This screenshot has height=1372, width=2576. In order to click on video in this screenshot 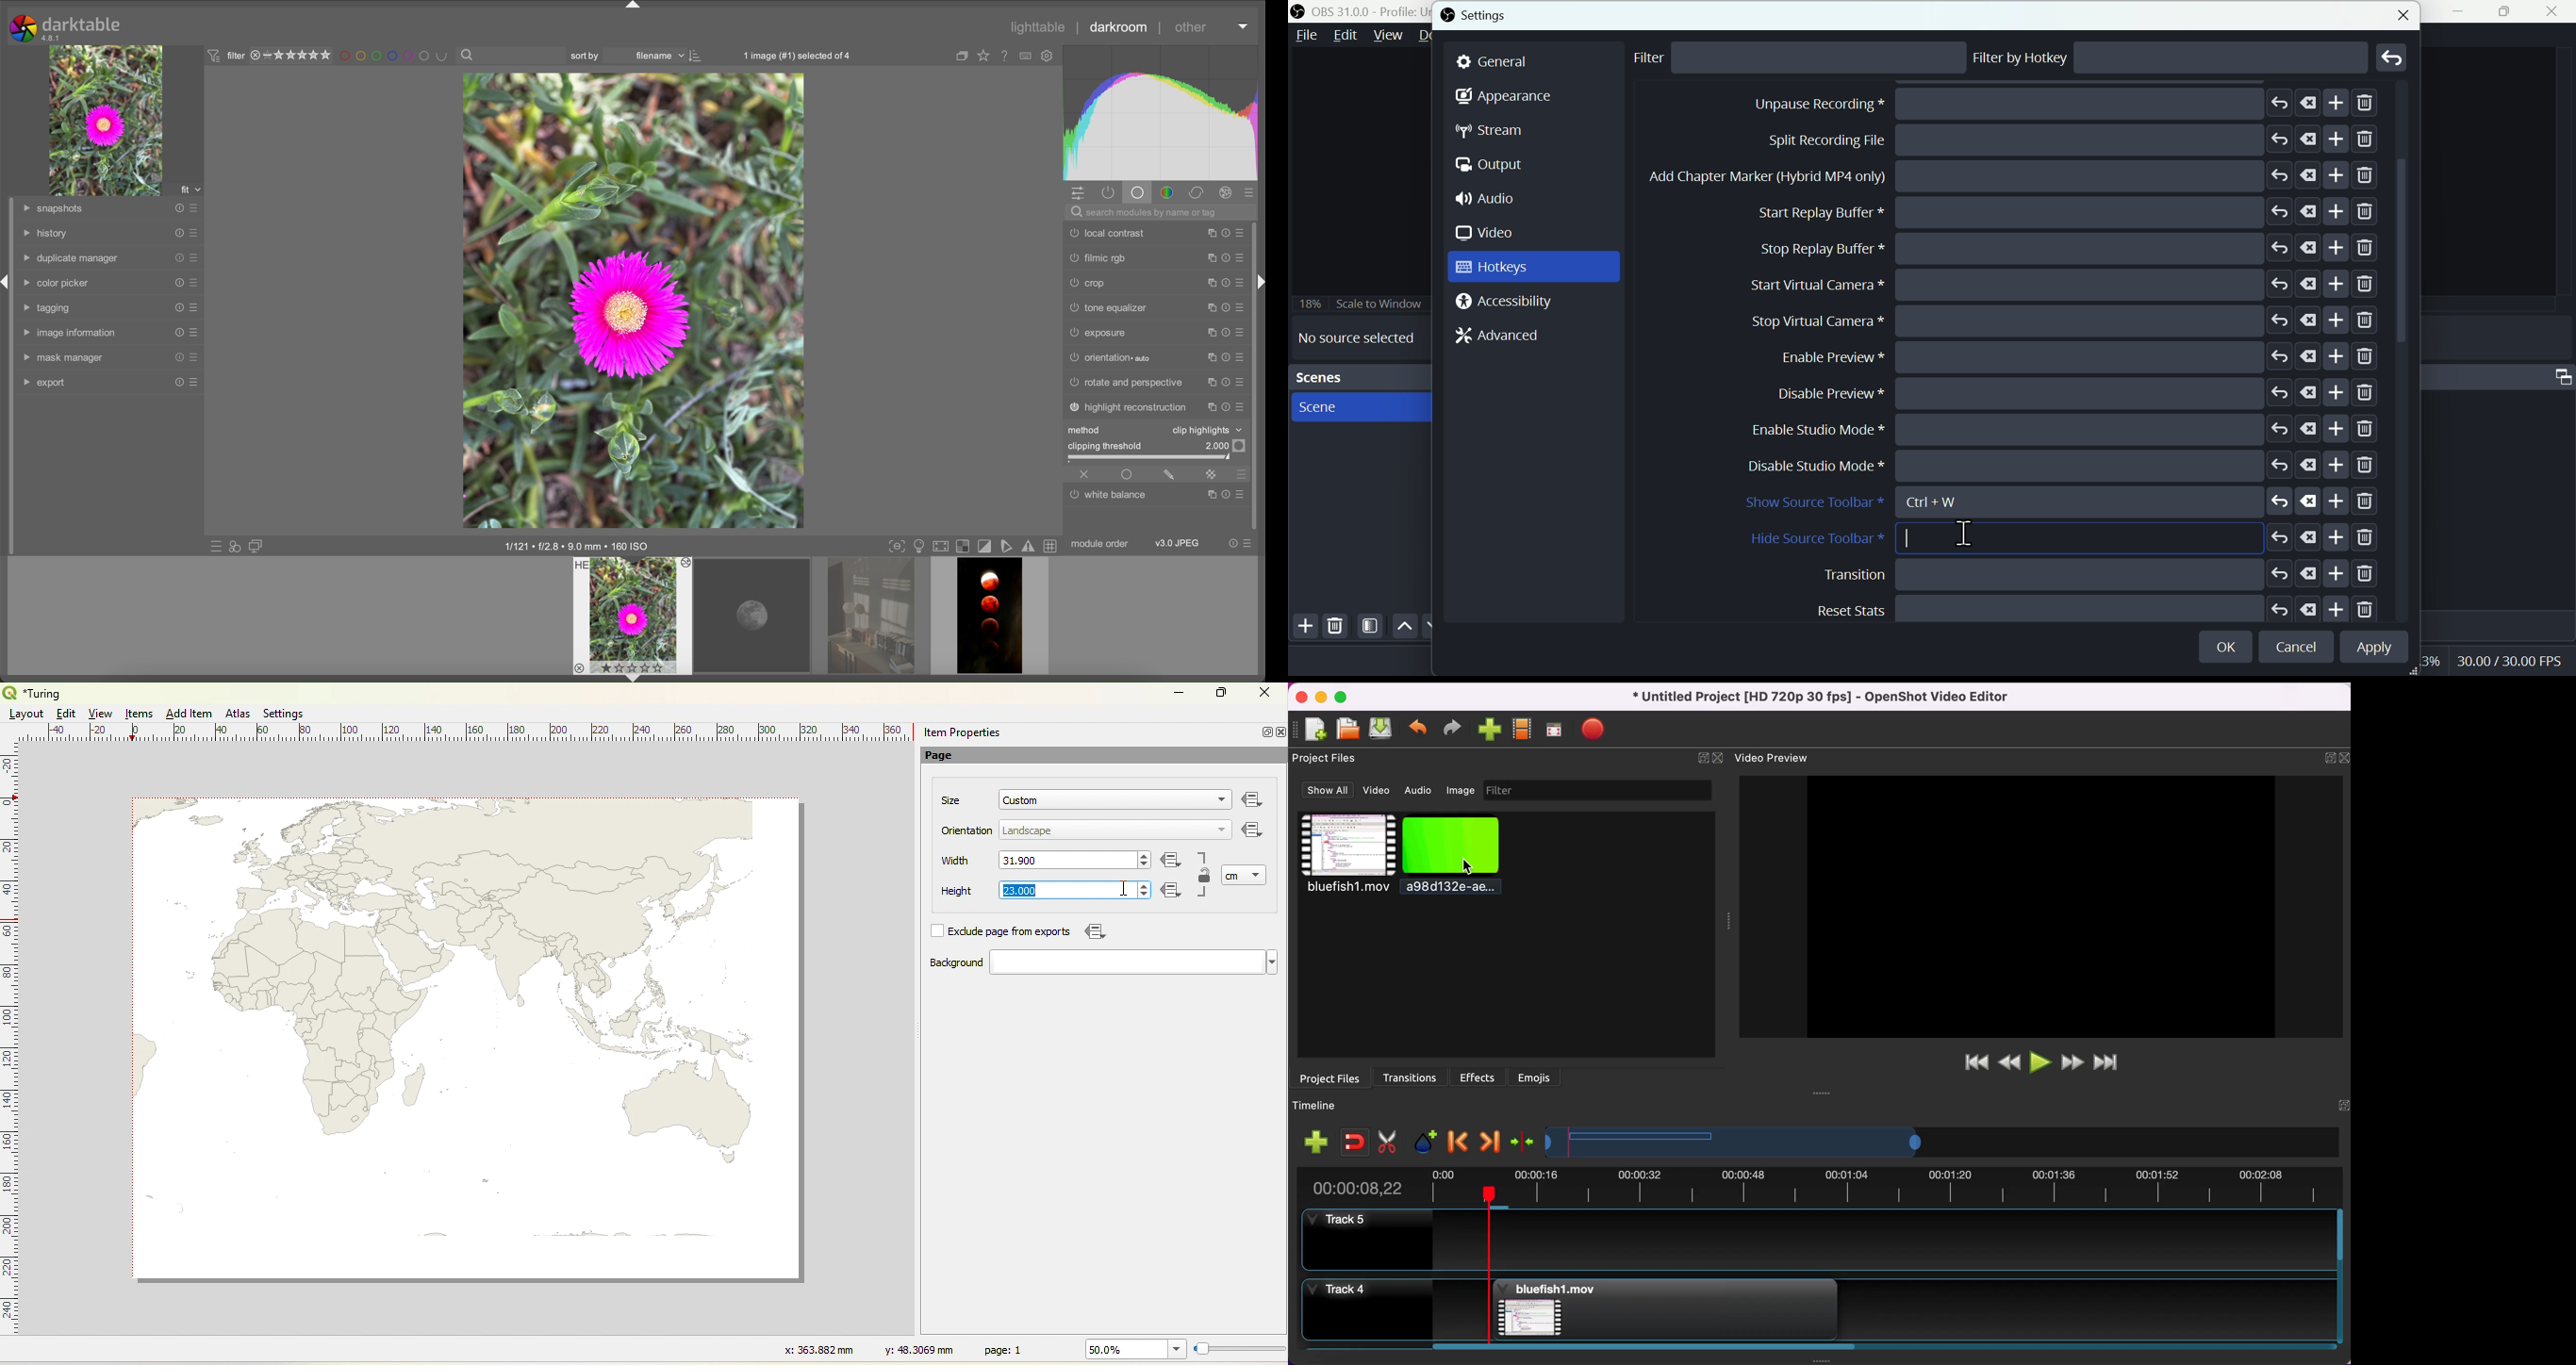, I will do `click(1345, 857)`.